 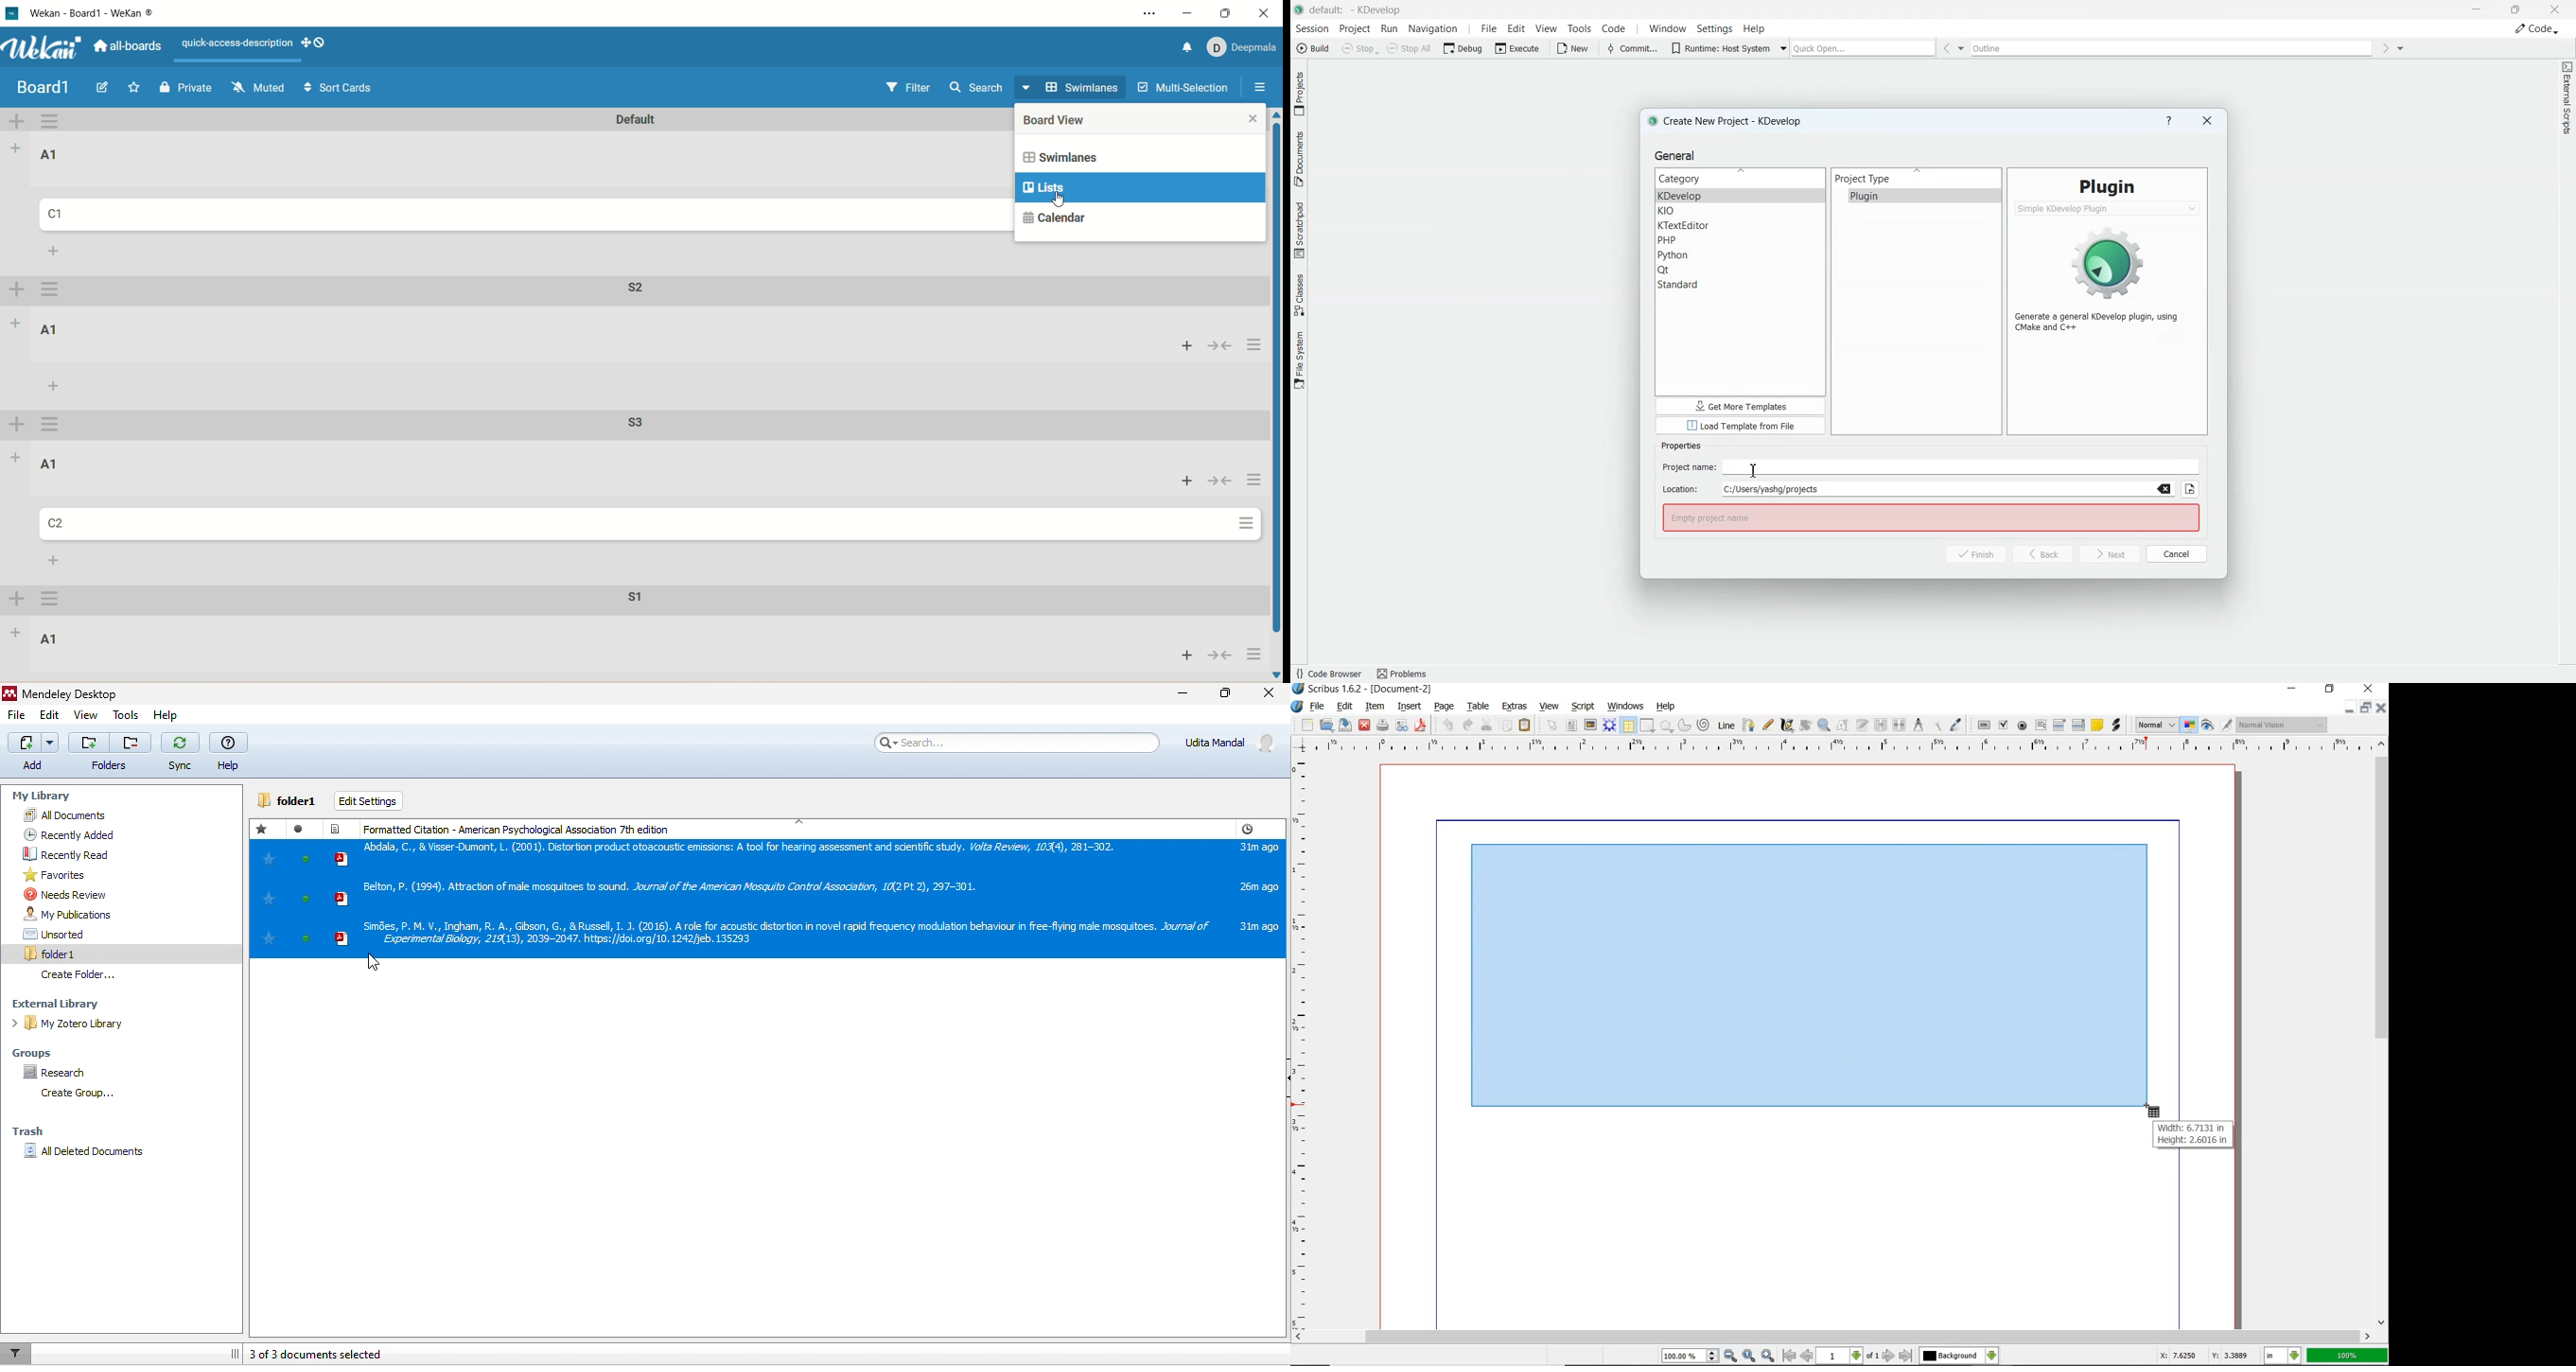 What do you see at coordinates (1681, 445) in the screenshot?
I see `Text` at bounding box center [1681, 445].